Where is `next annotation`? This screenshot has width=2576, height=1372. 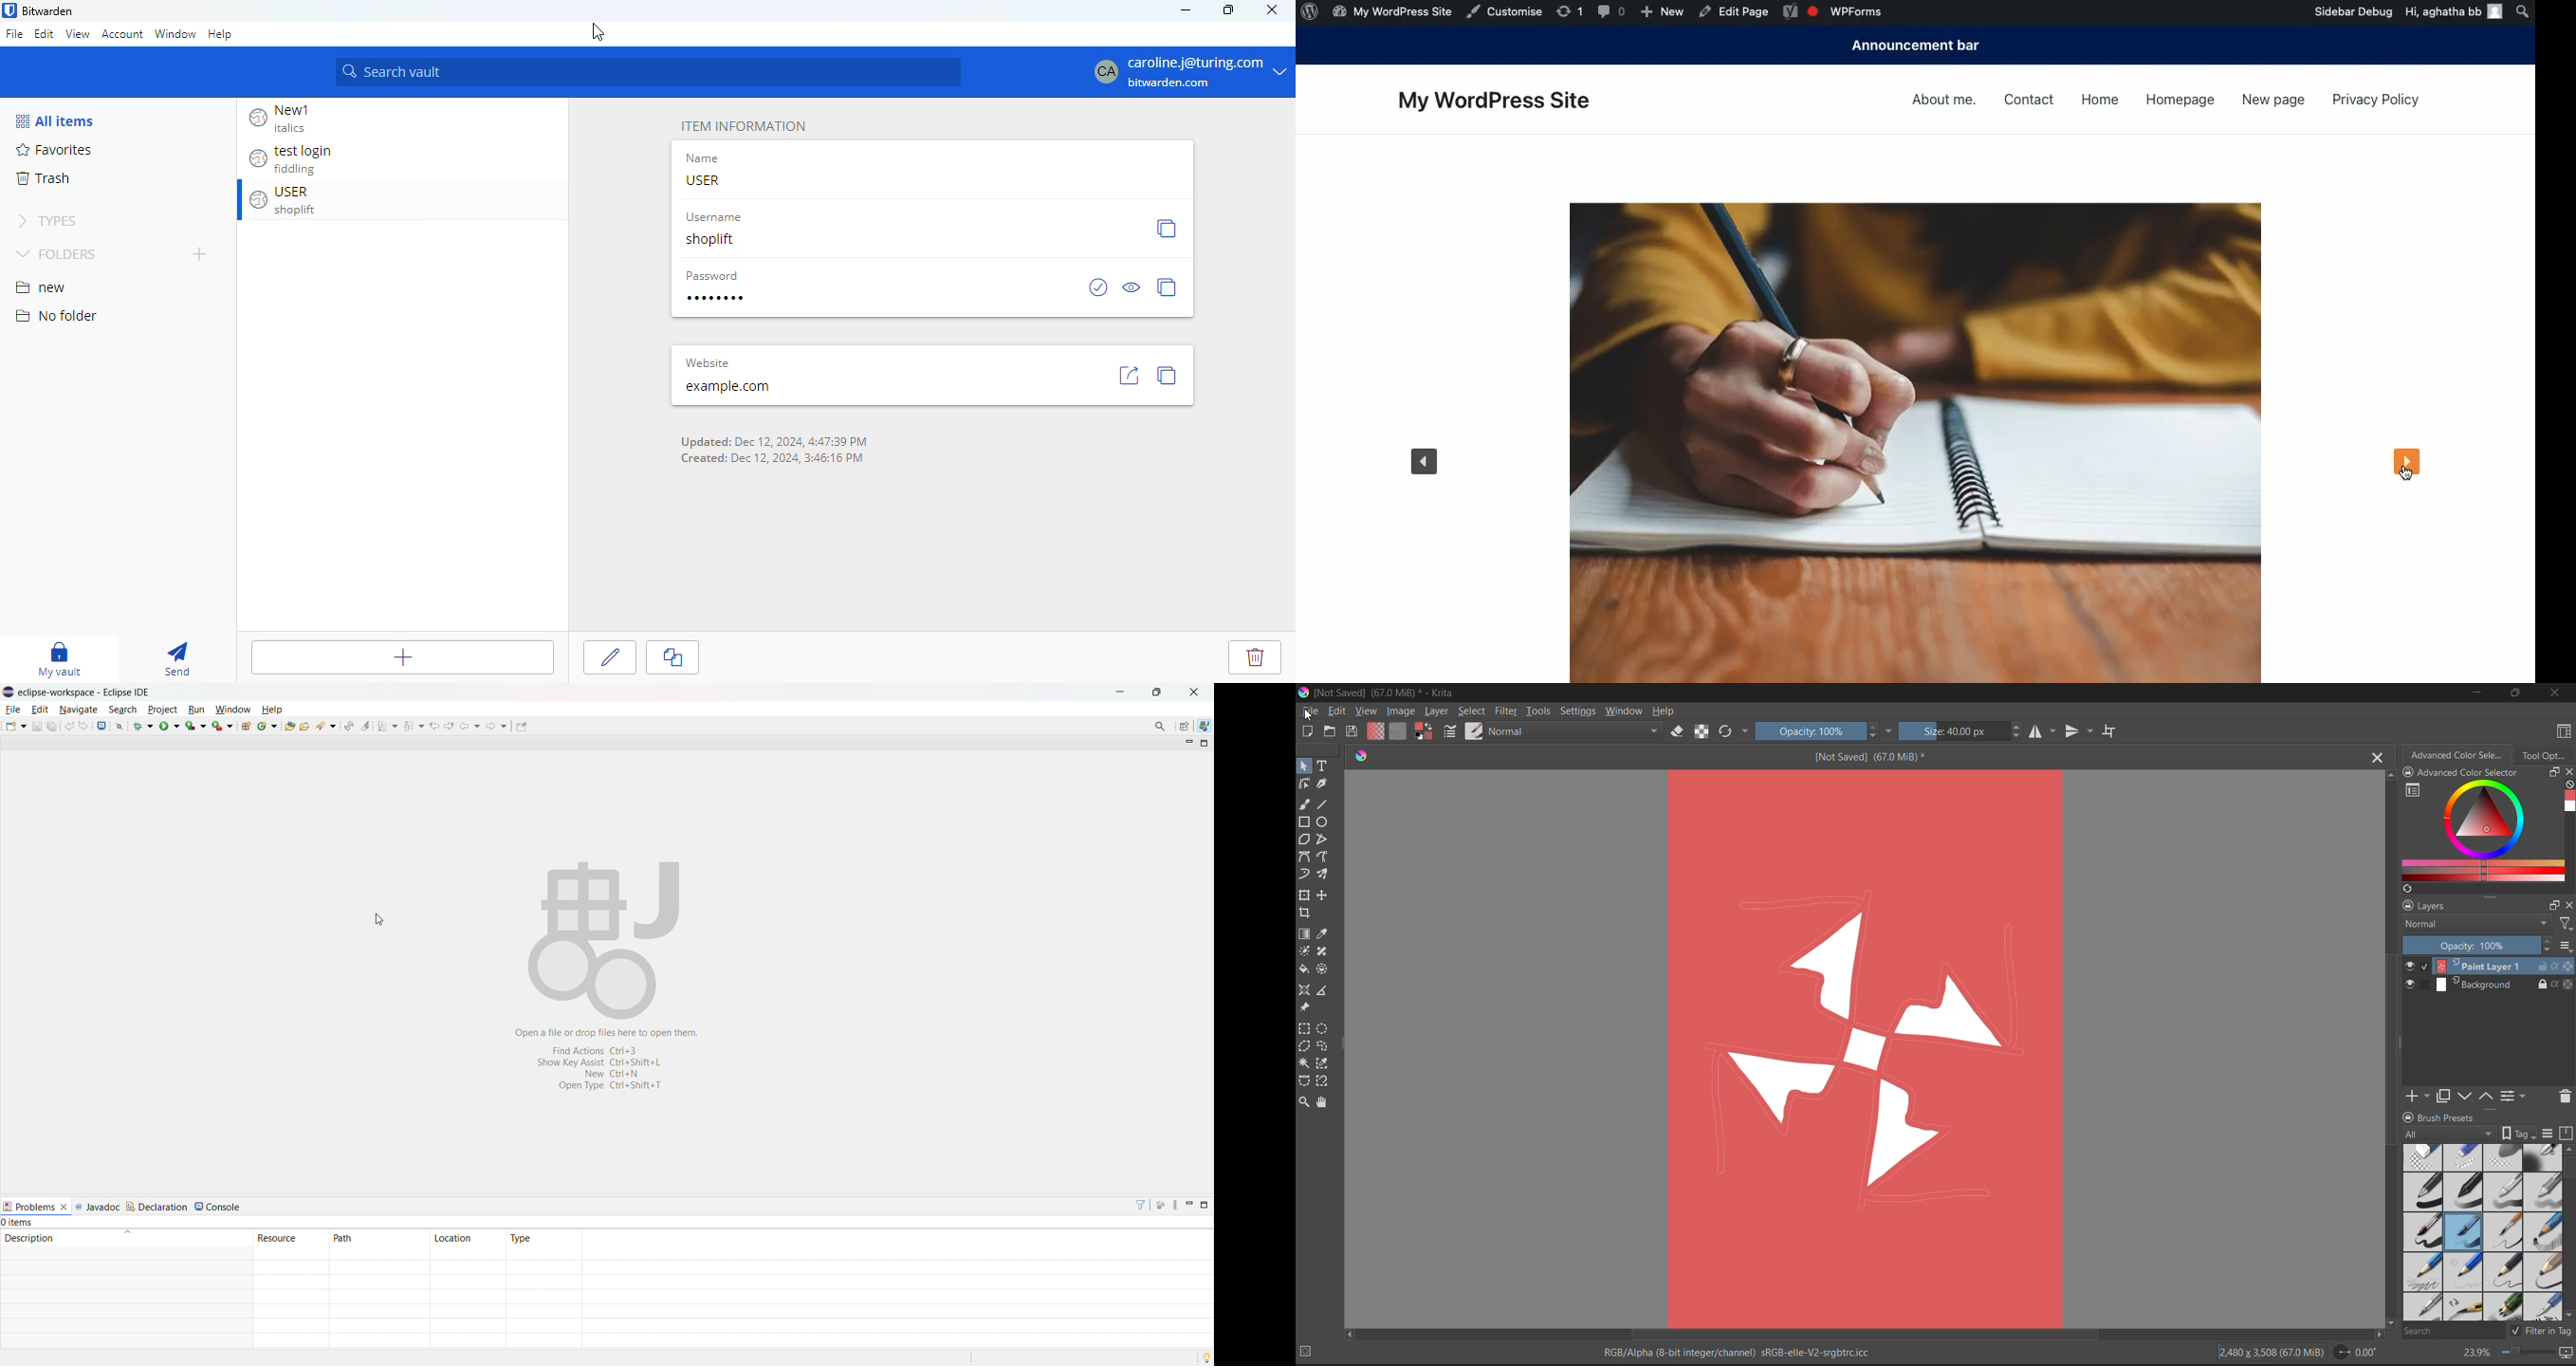 next annotation is located at coordinates (388, 725).